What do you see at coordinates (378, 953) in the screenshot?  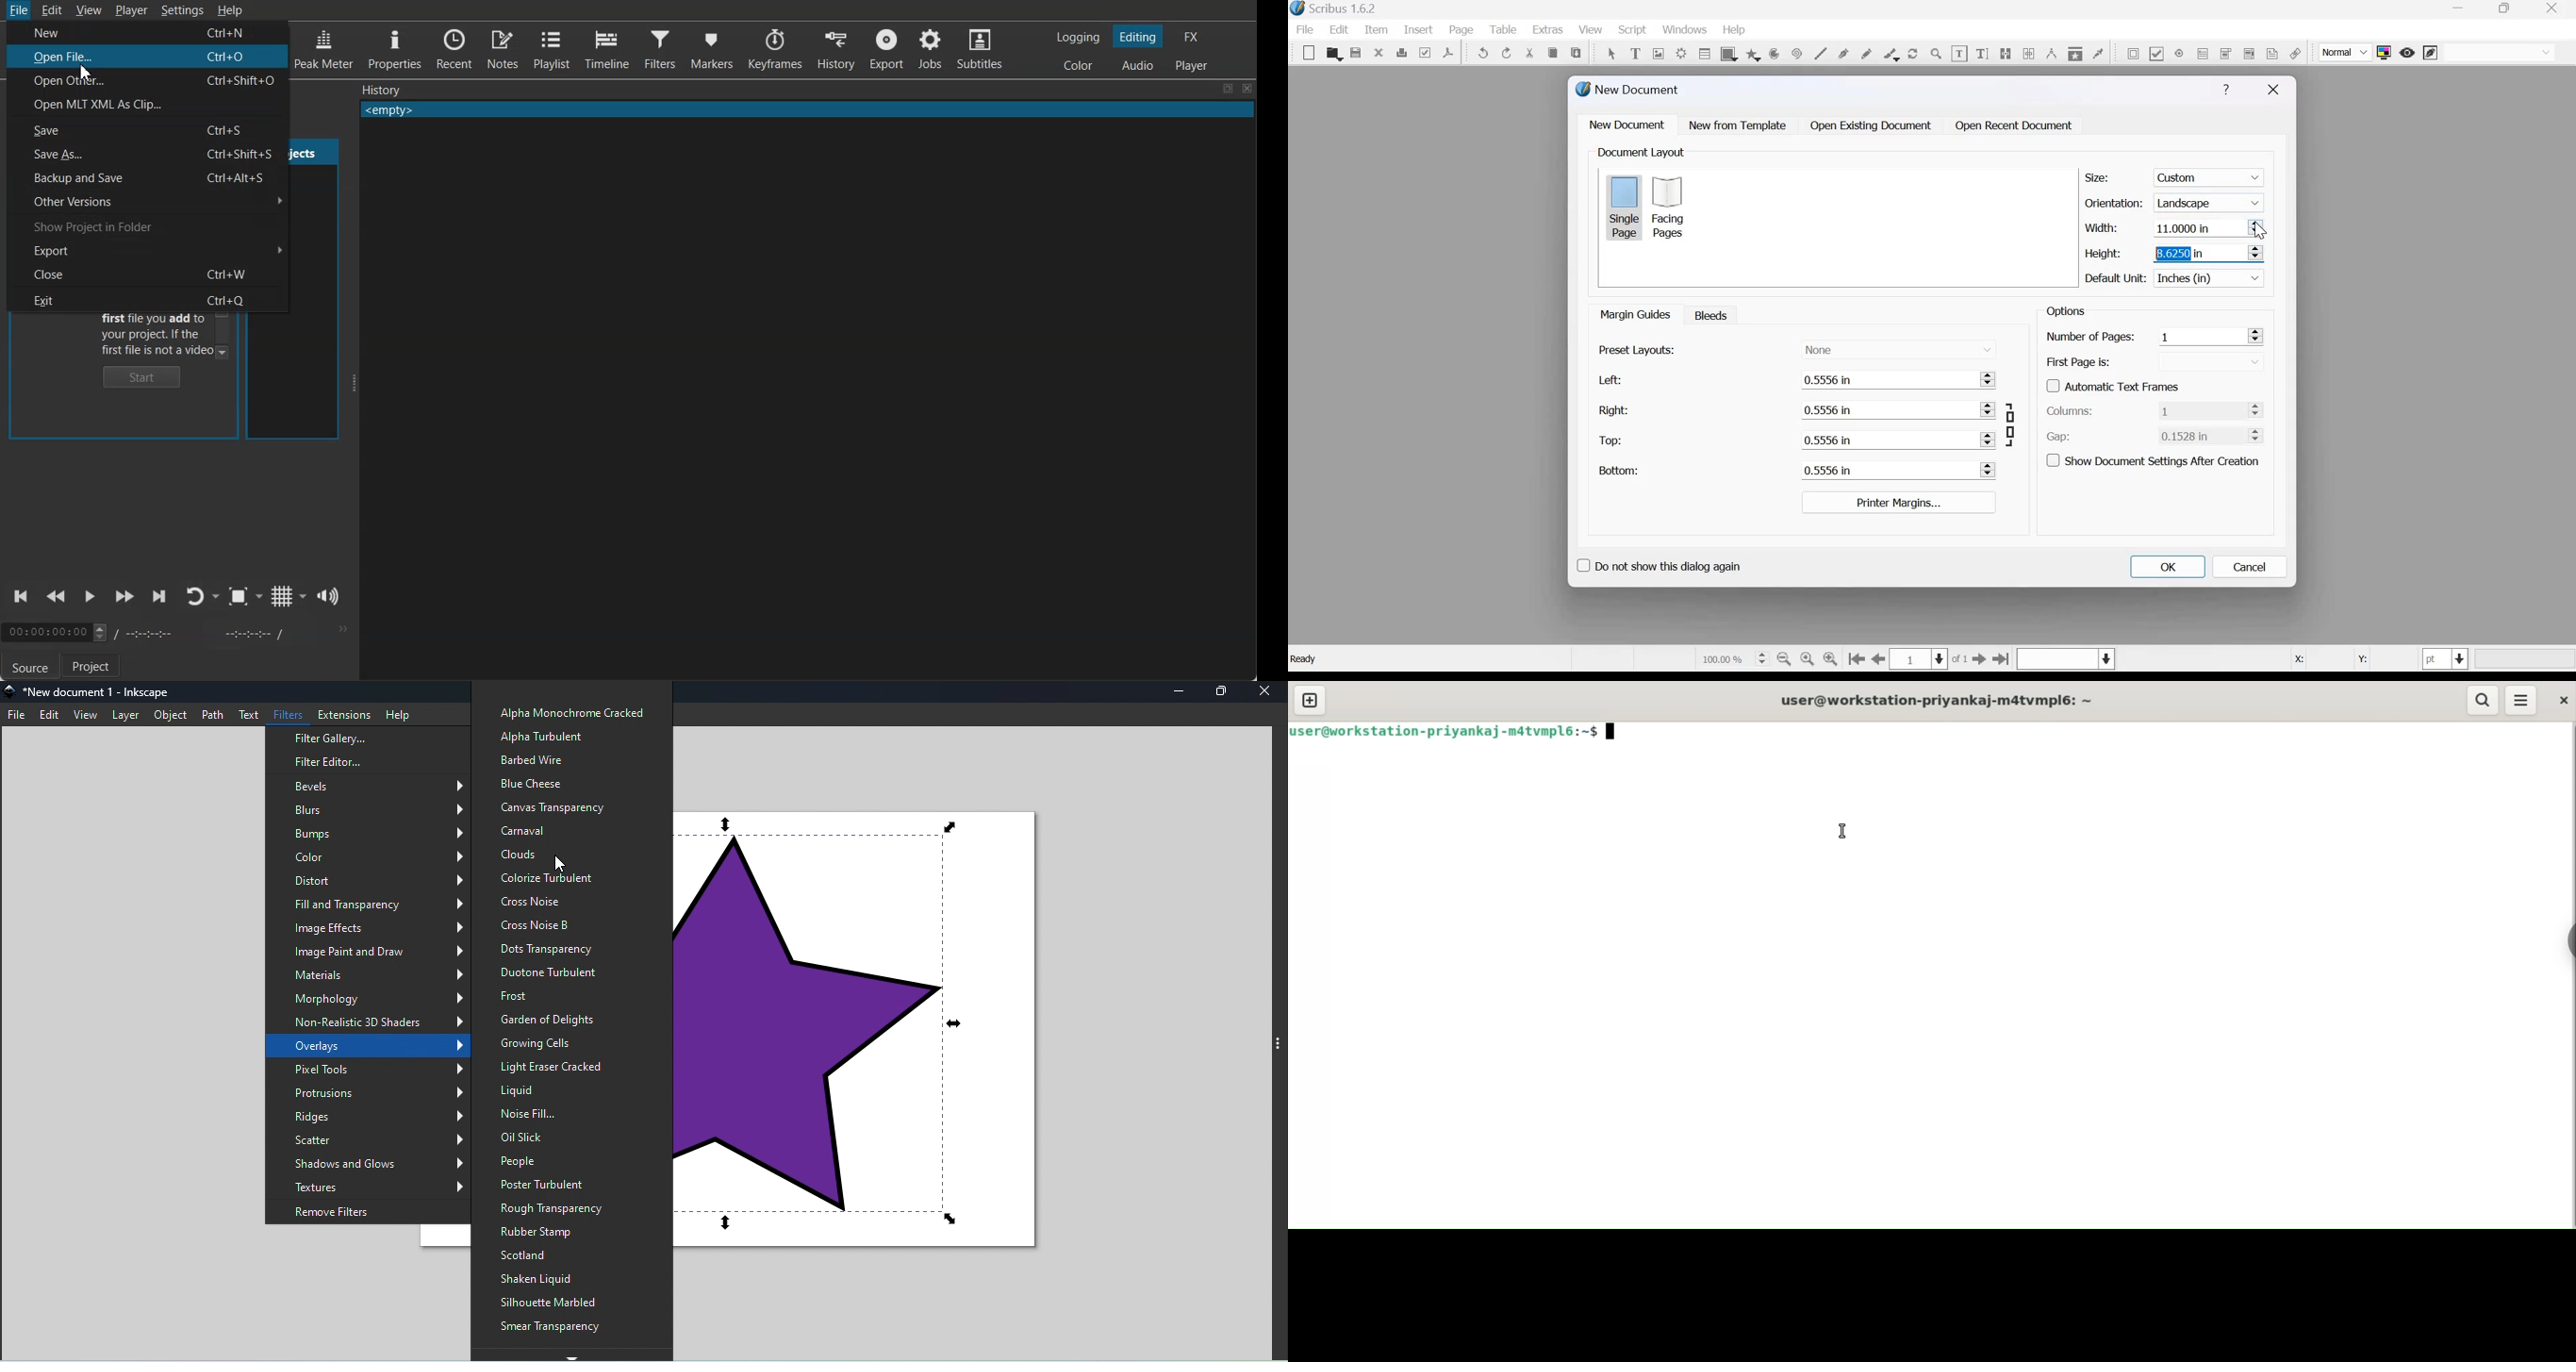 I see `Image paint and draw` at bounding box center [378, 953].